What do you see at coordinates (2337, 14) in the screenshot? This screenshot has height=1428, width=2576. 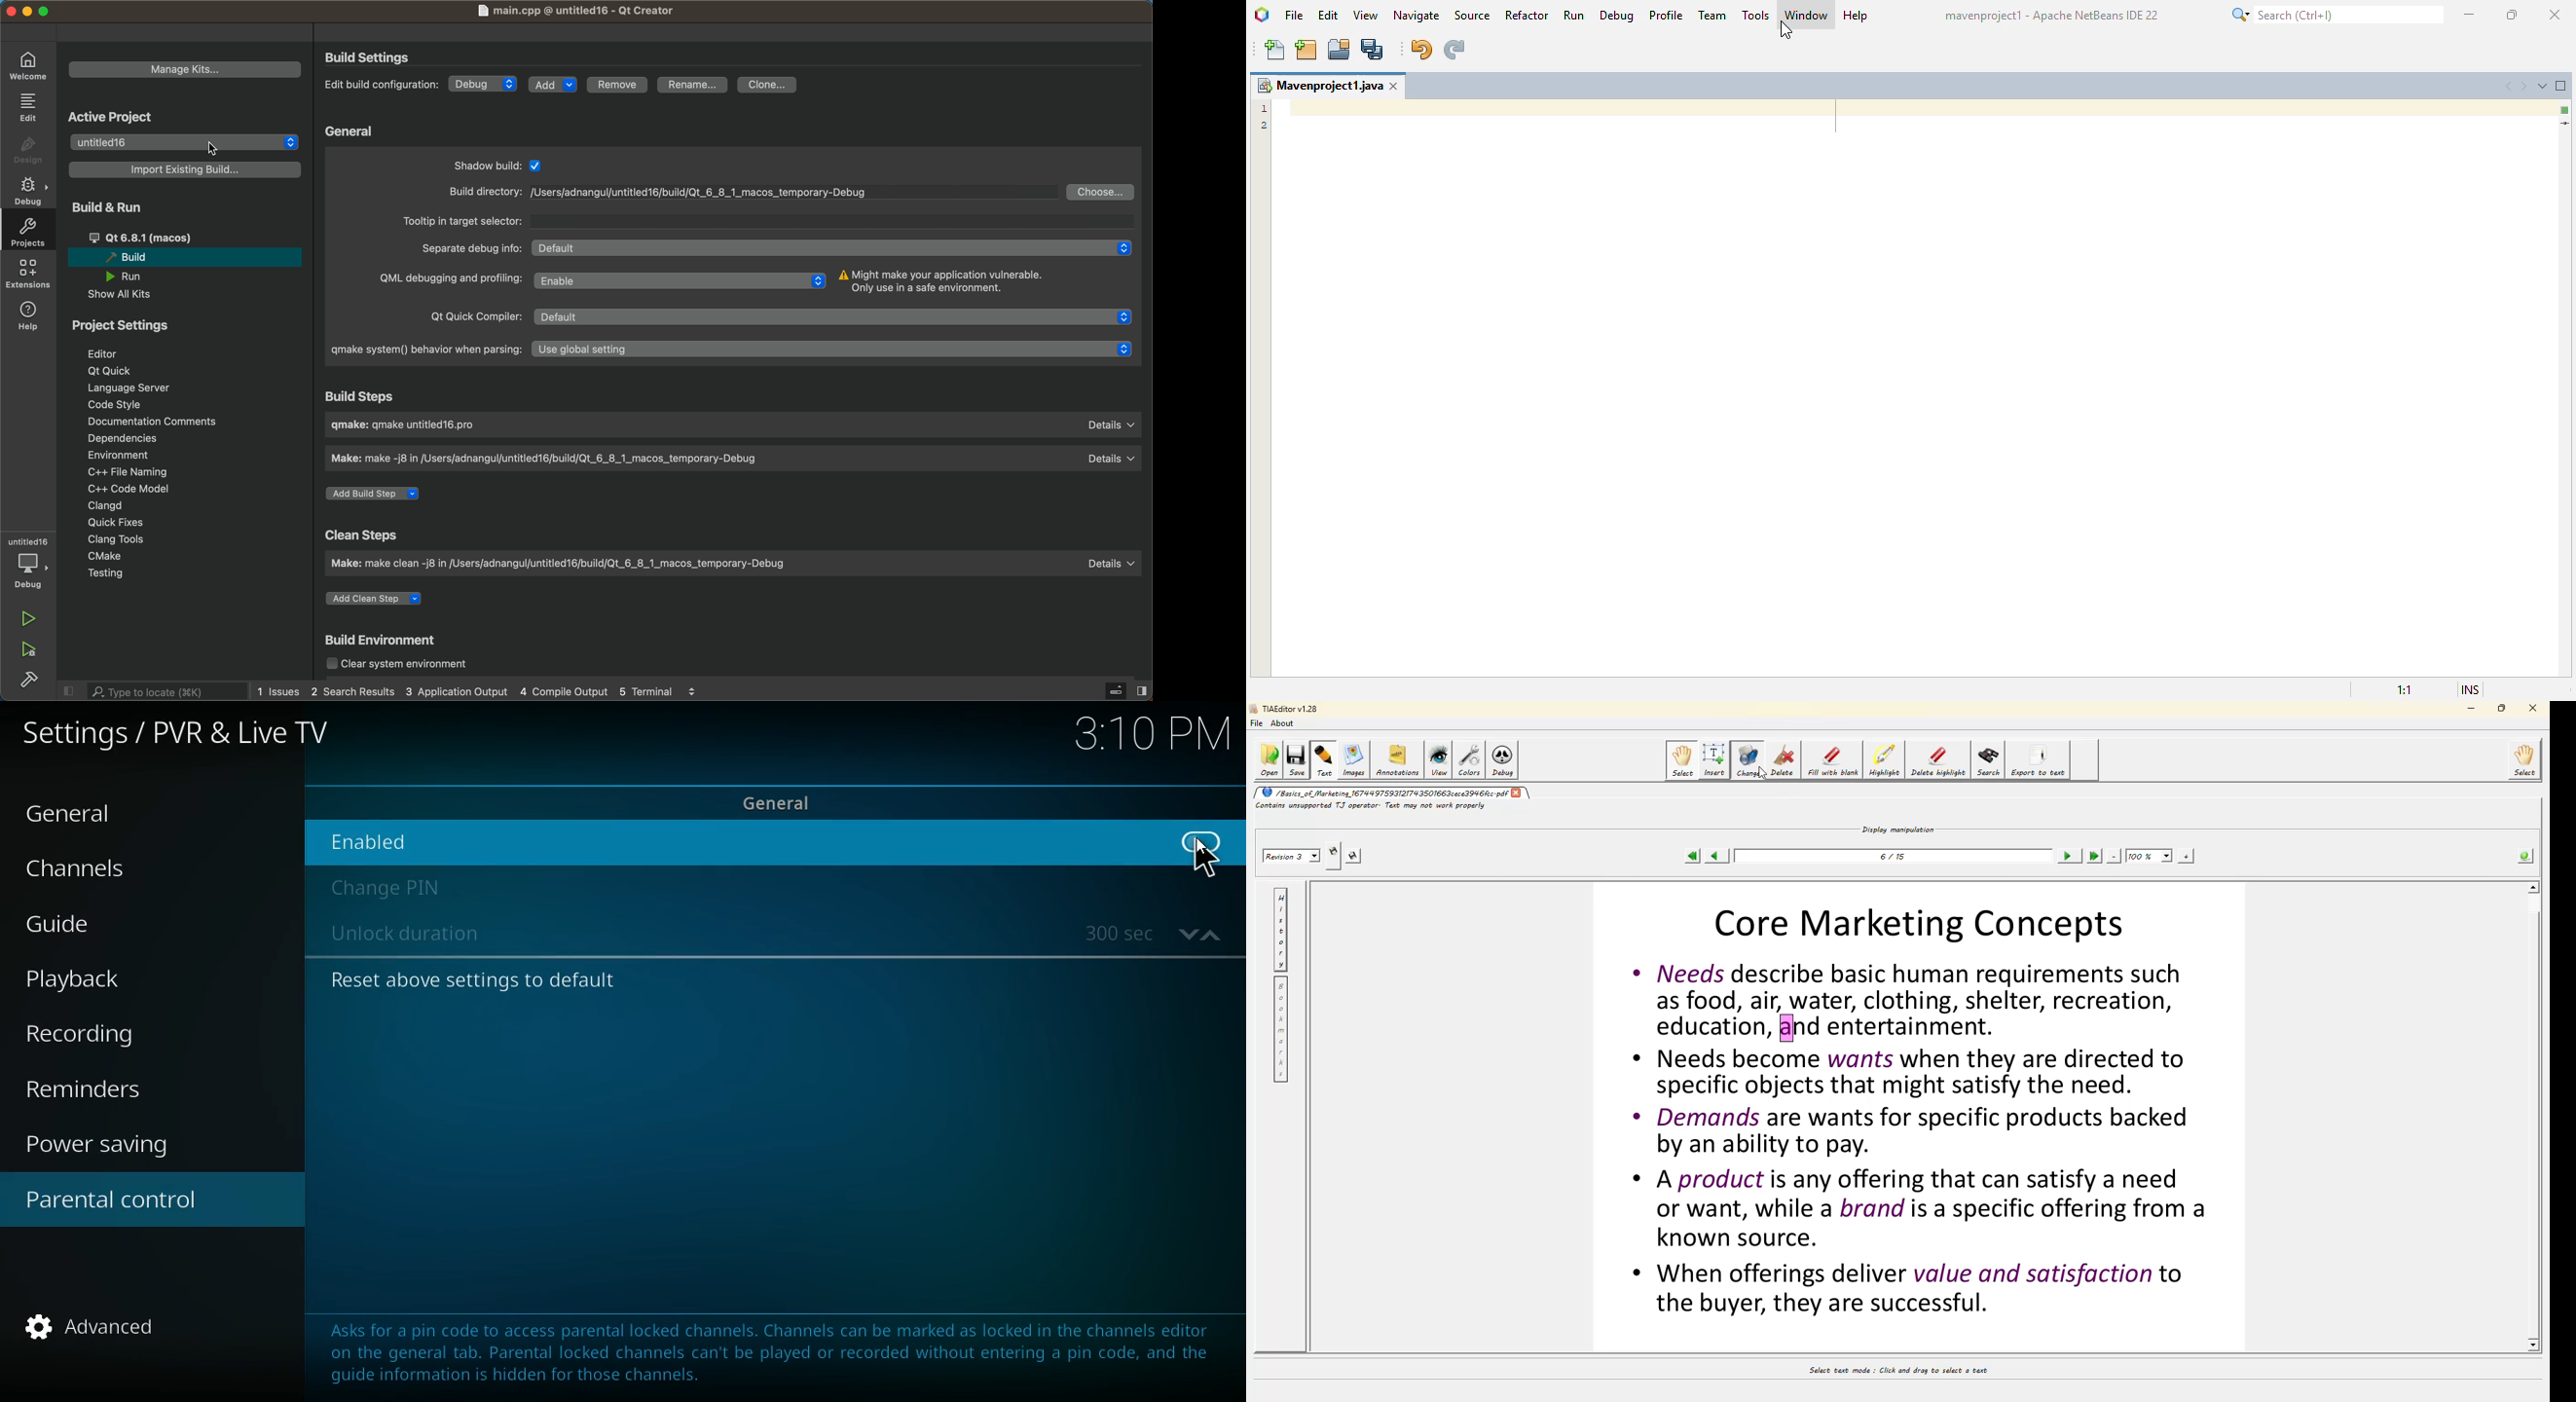 I see `search` at bounding box center [2337, 14].